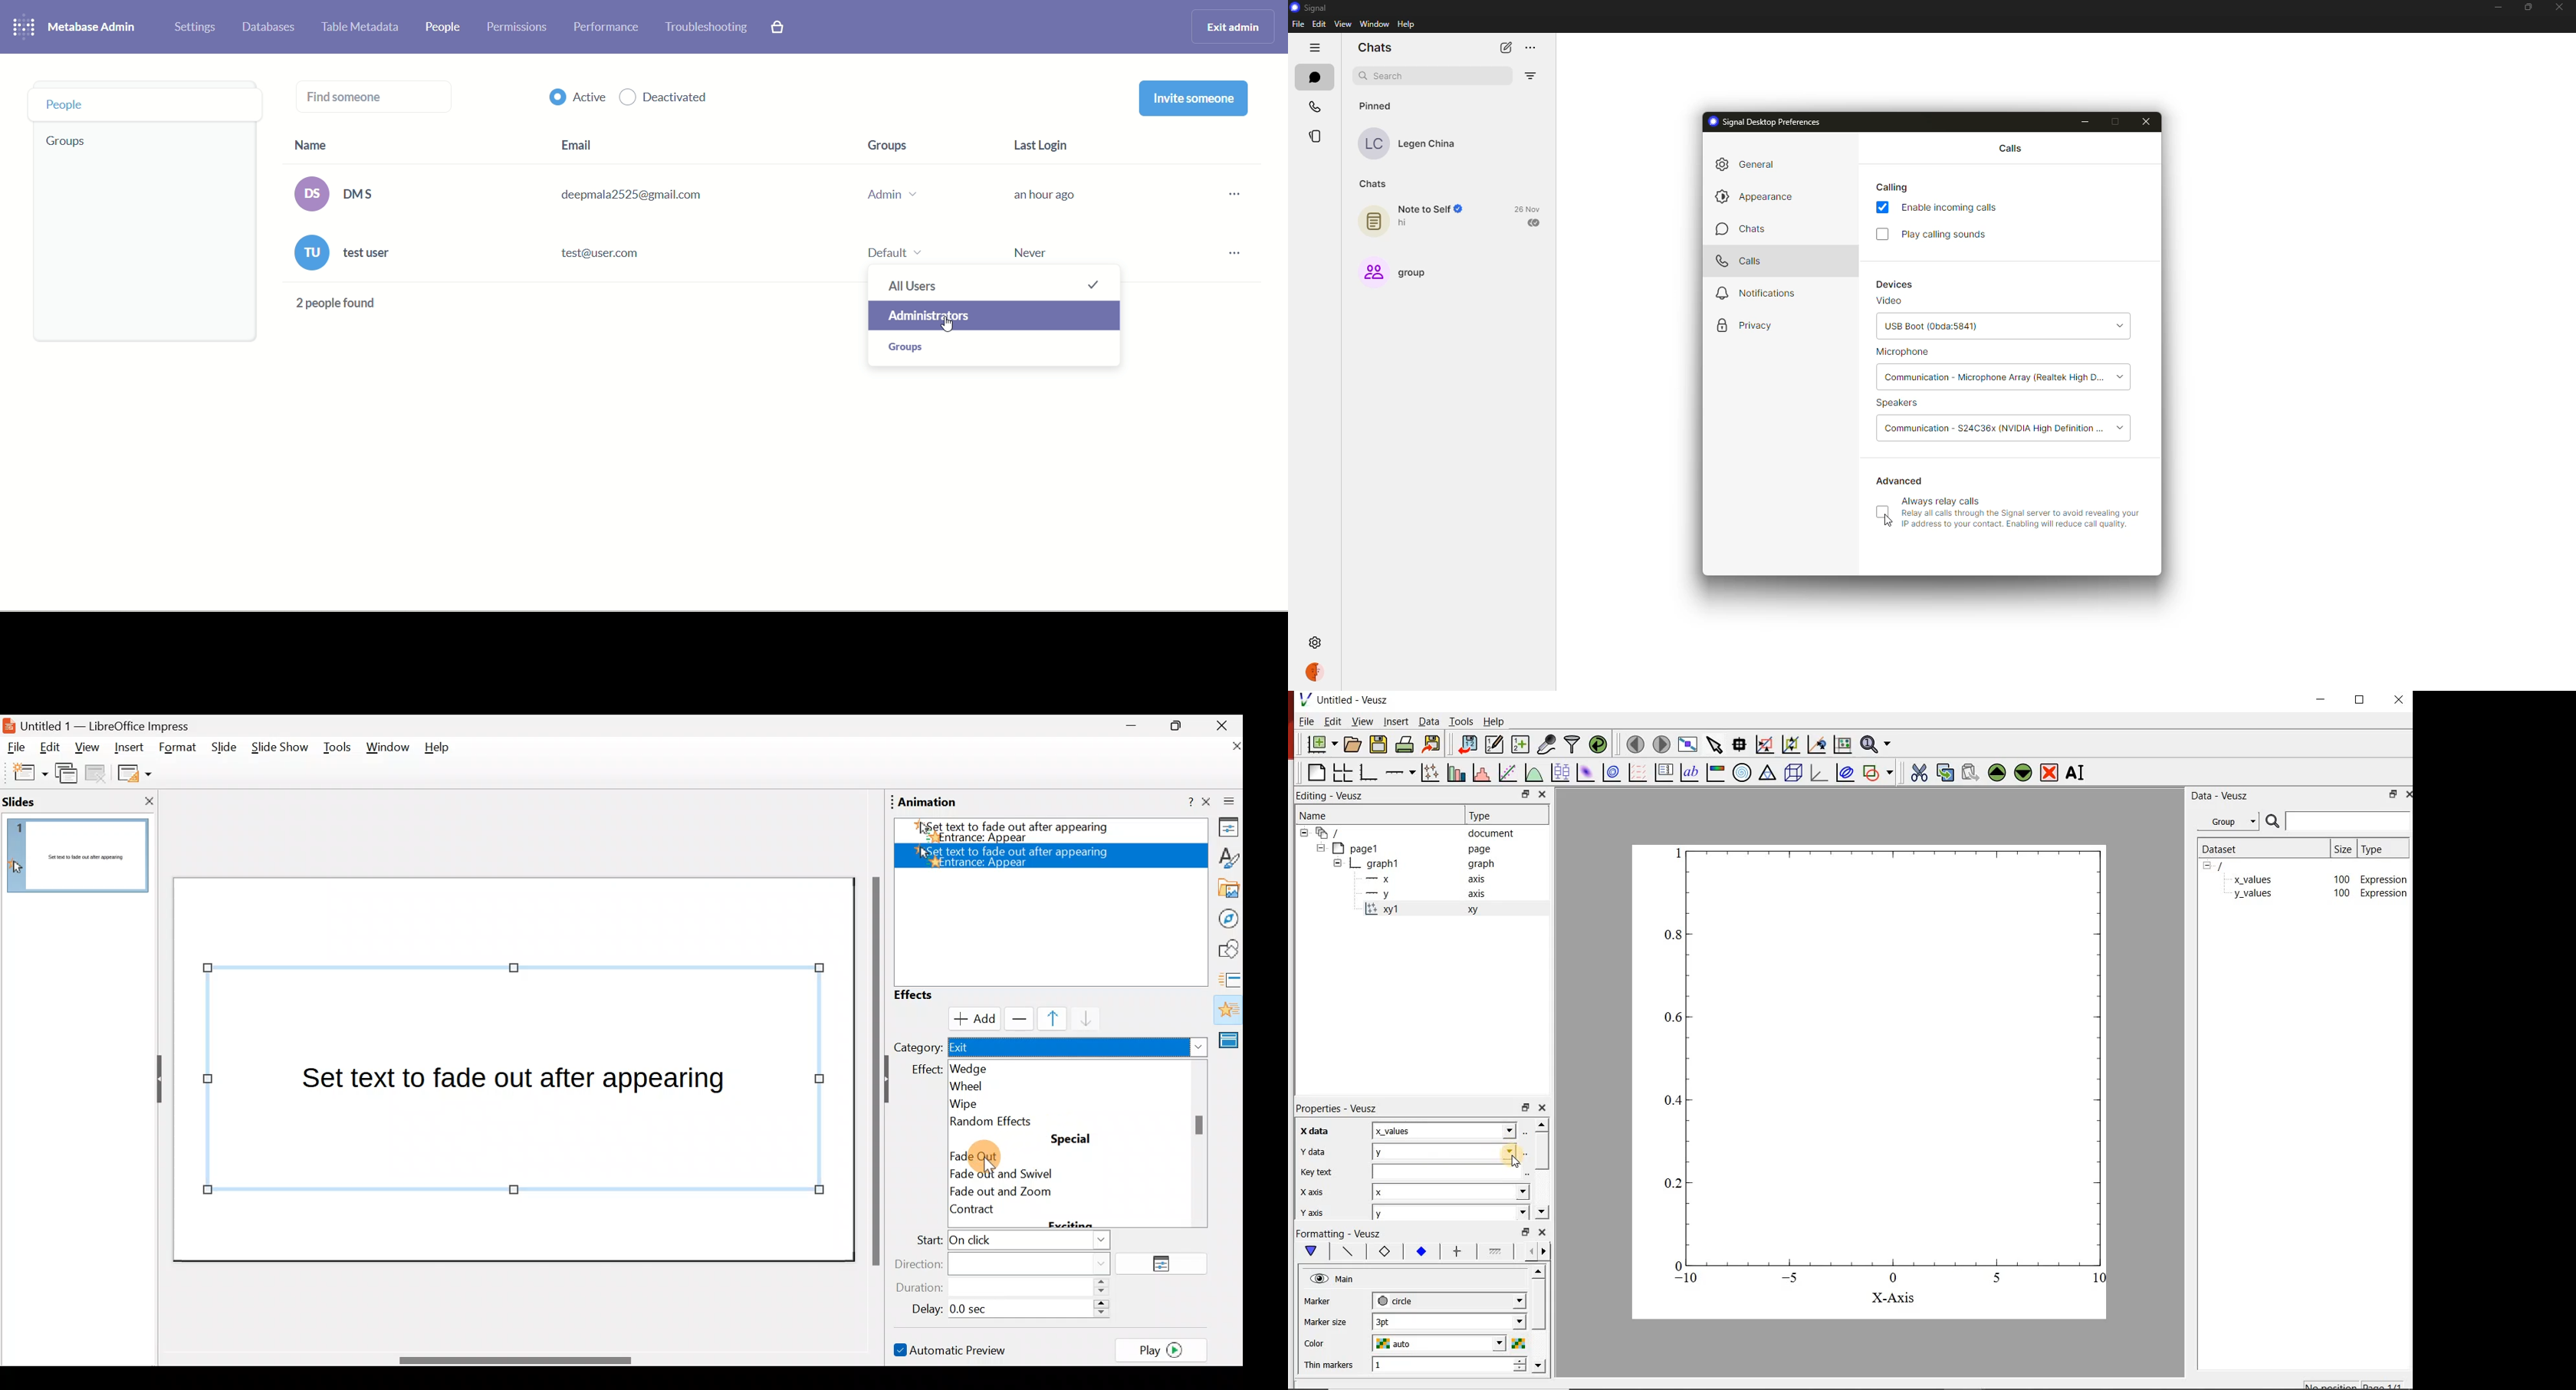 This screenshot has height=1400, width=2576. What do you see at coordinates (991, 1101) in the screenshot?
I see `Wipe` at bounding box center [991, 1101].